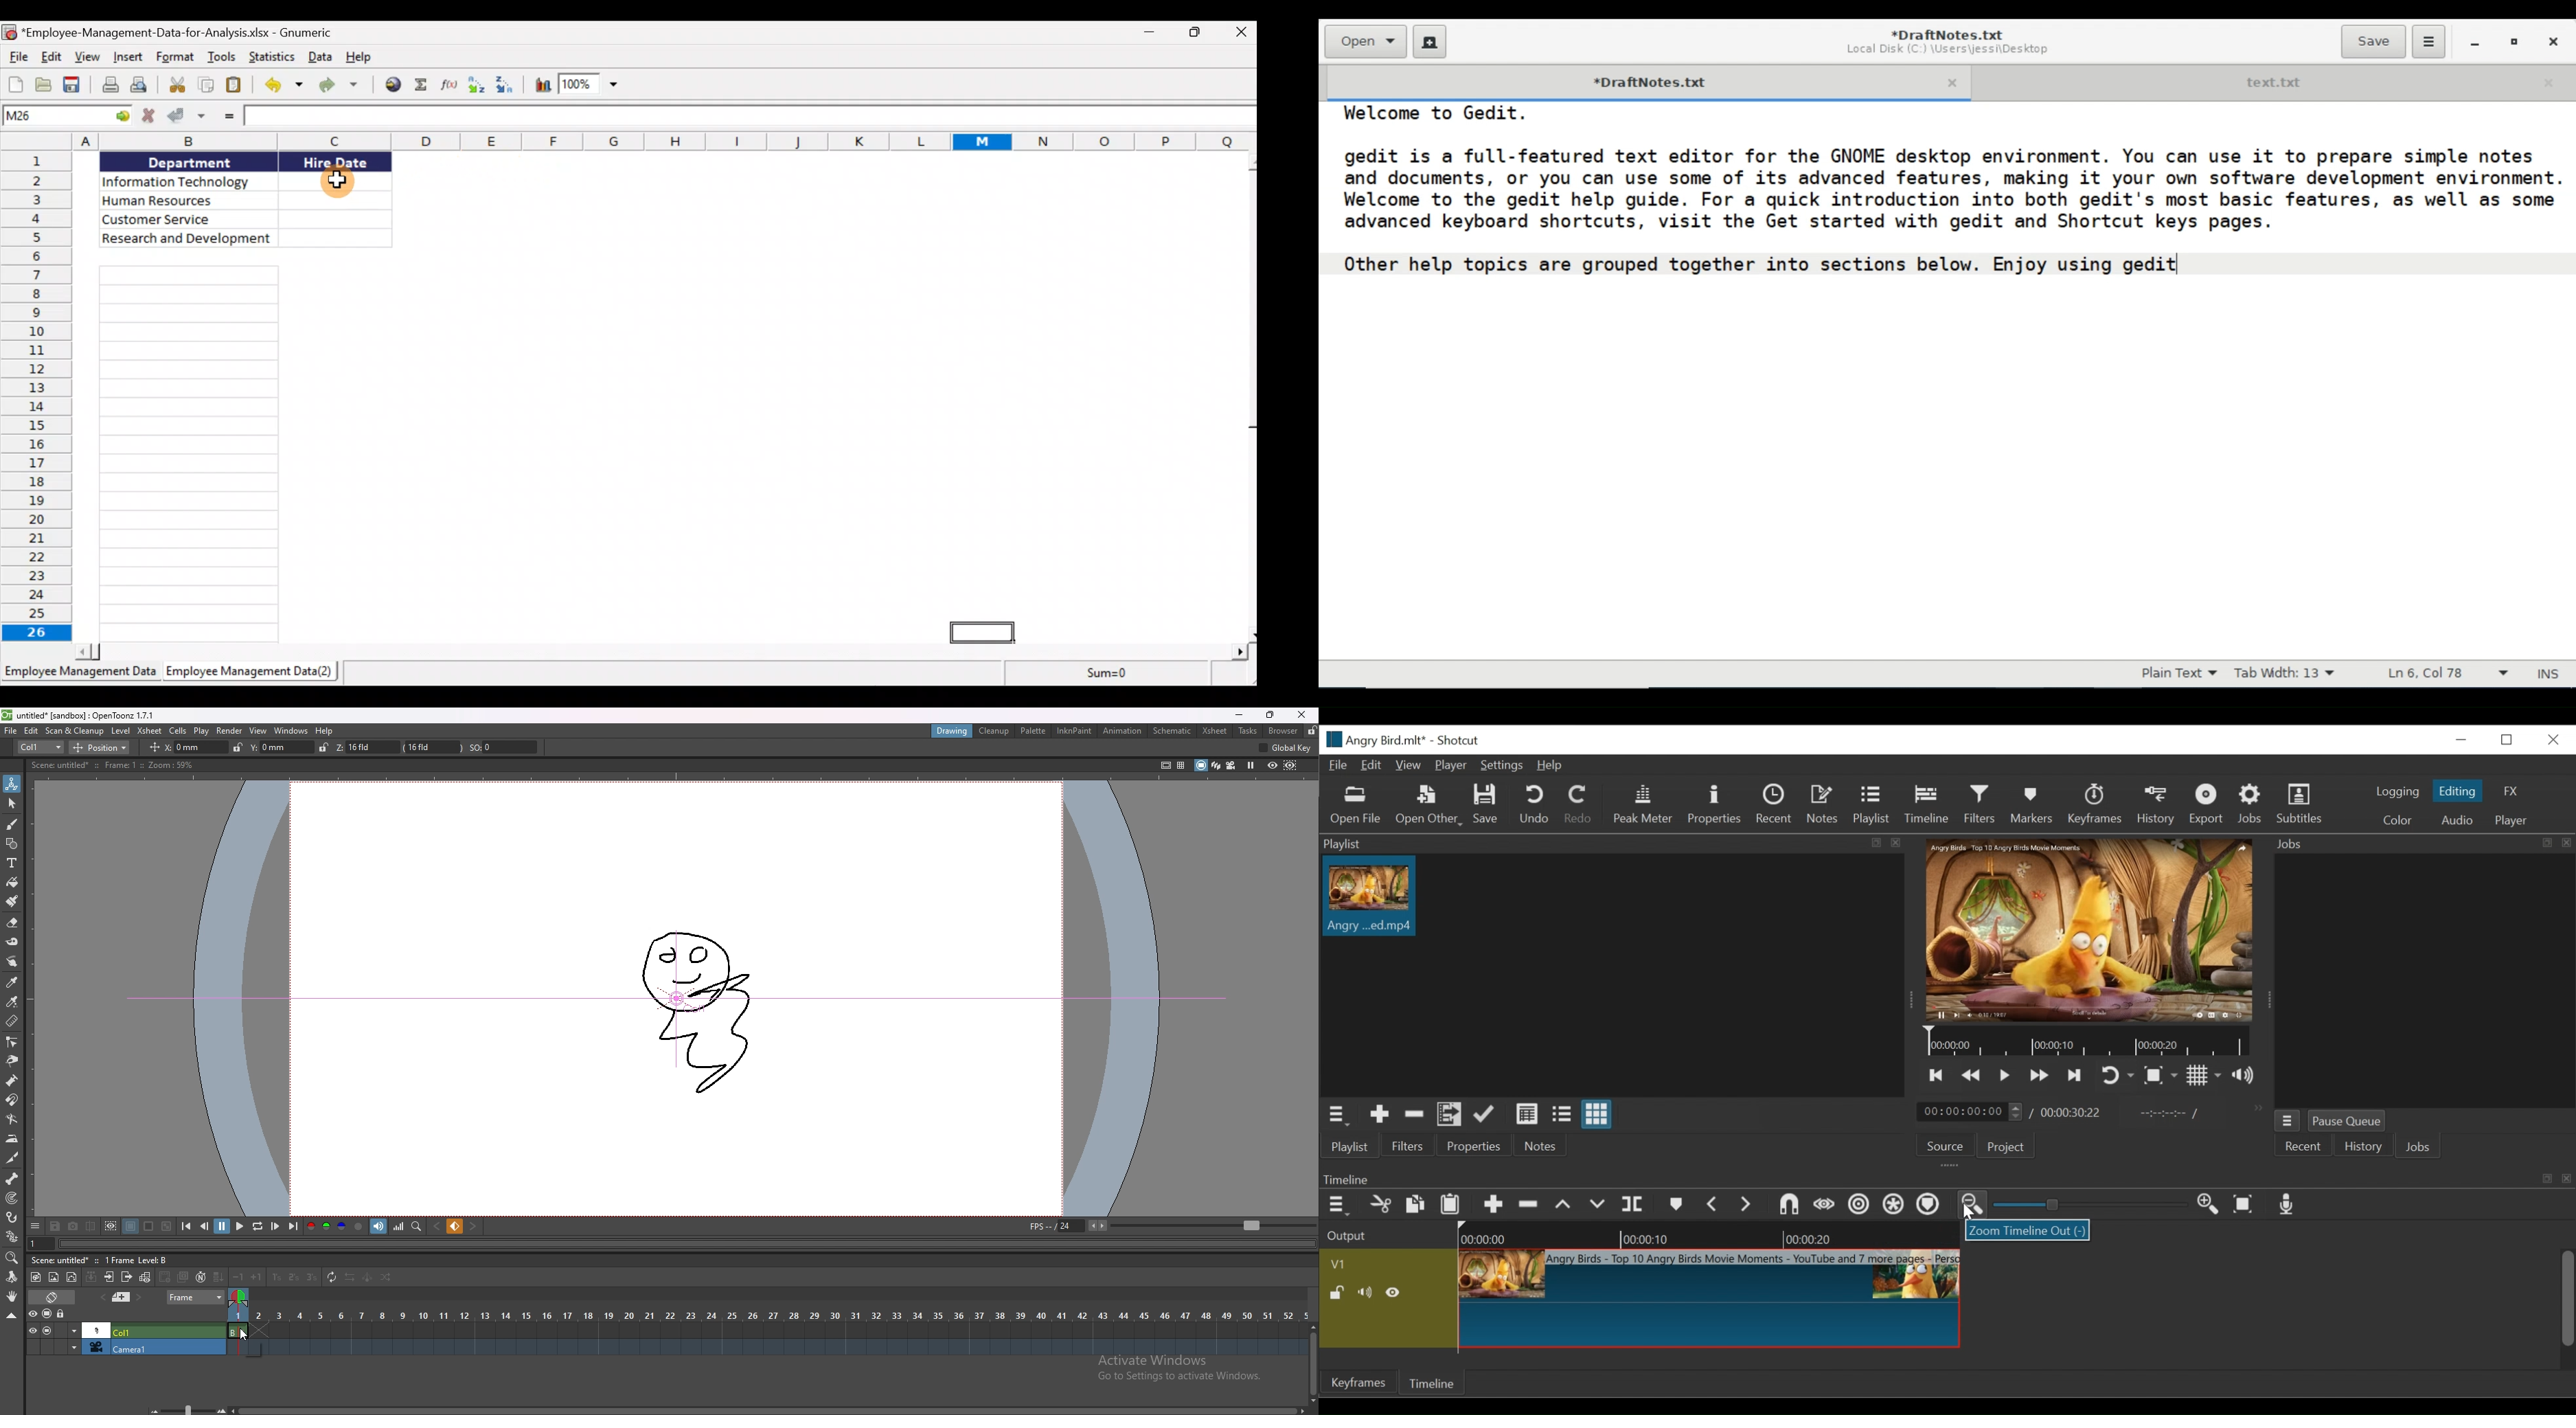 This screenshot has width=2576, height=1428. What do you see at coordinates (12, 844) in the screenshot?
I see `shapes` at bounding box center [12, 844].